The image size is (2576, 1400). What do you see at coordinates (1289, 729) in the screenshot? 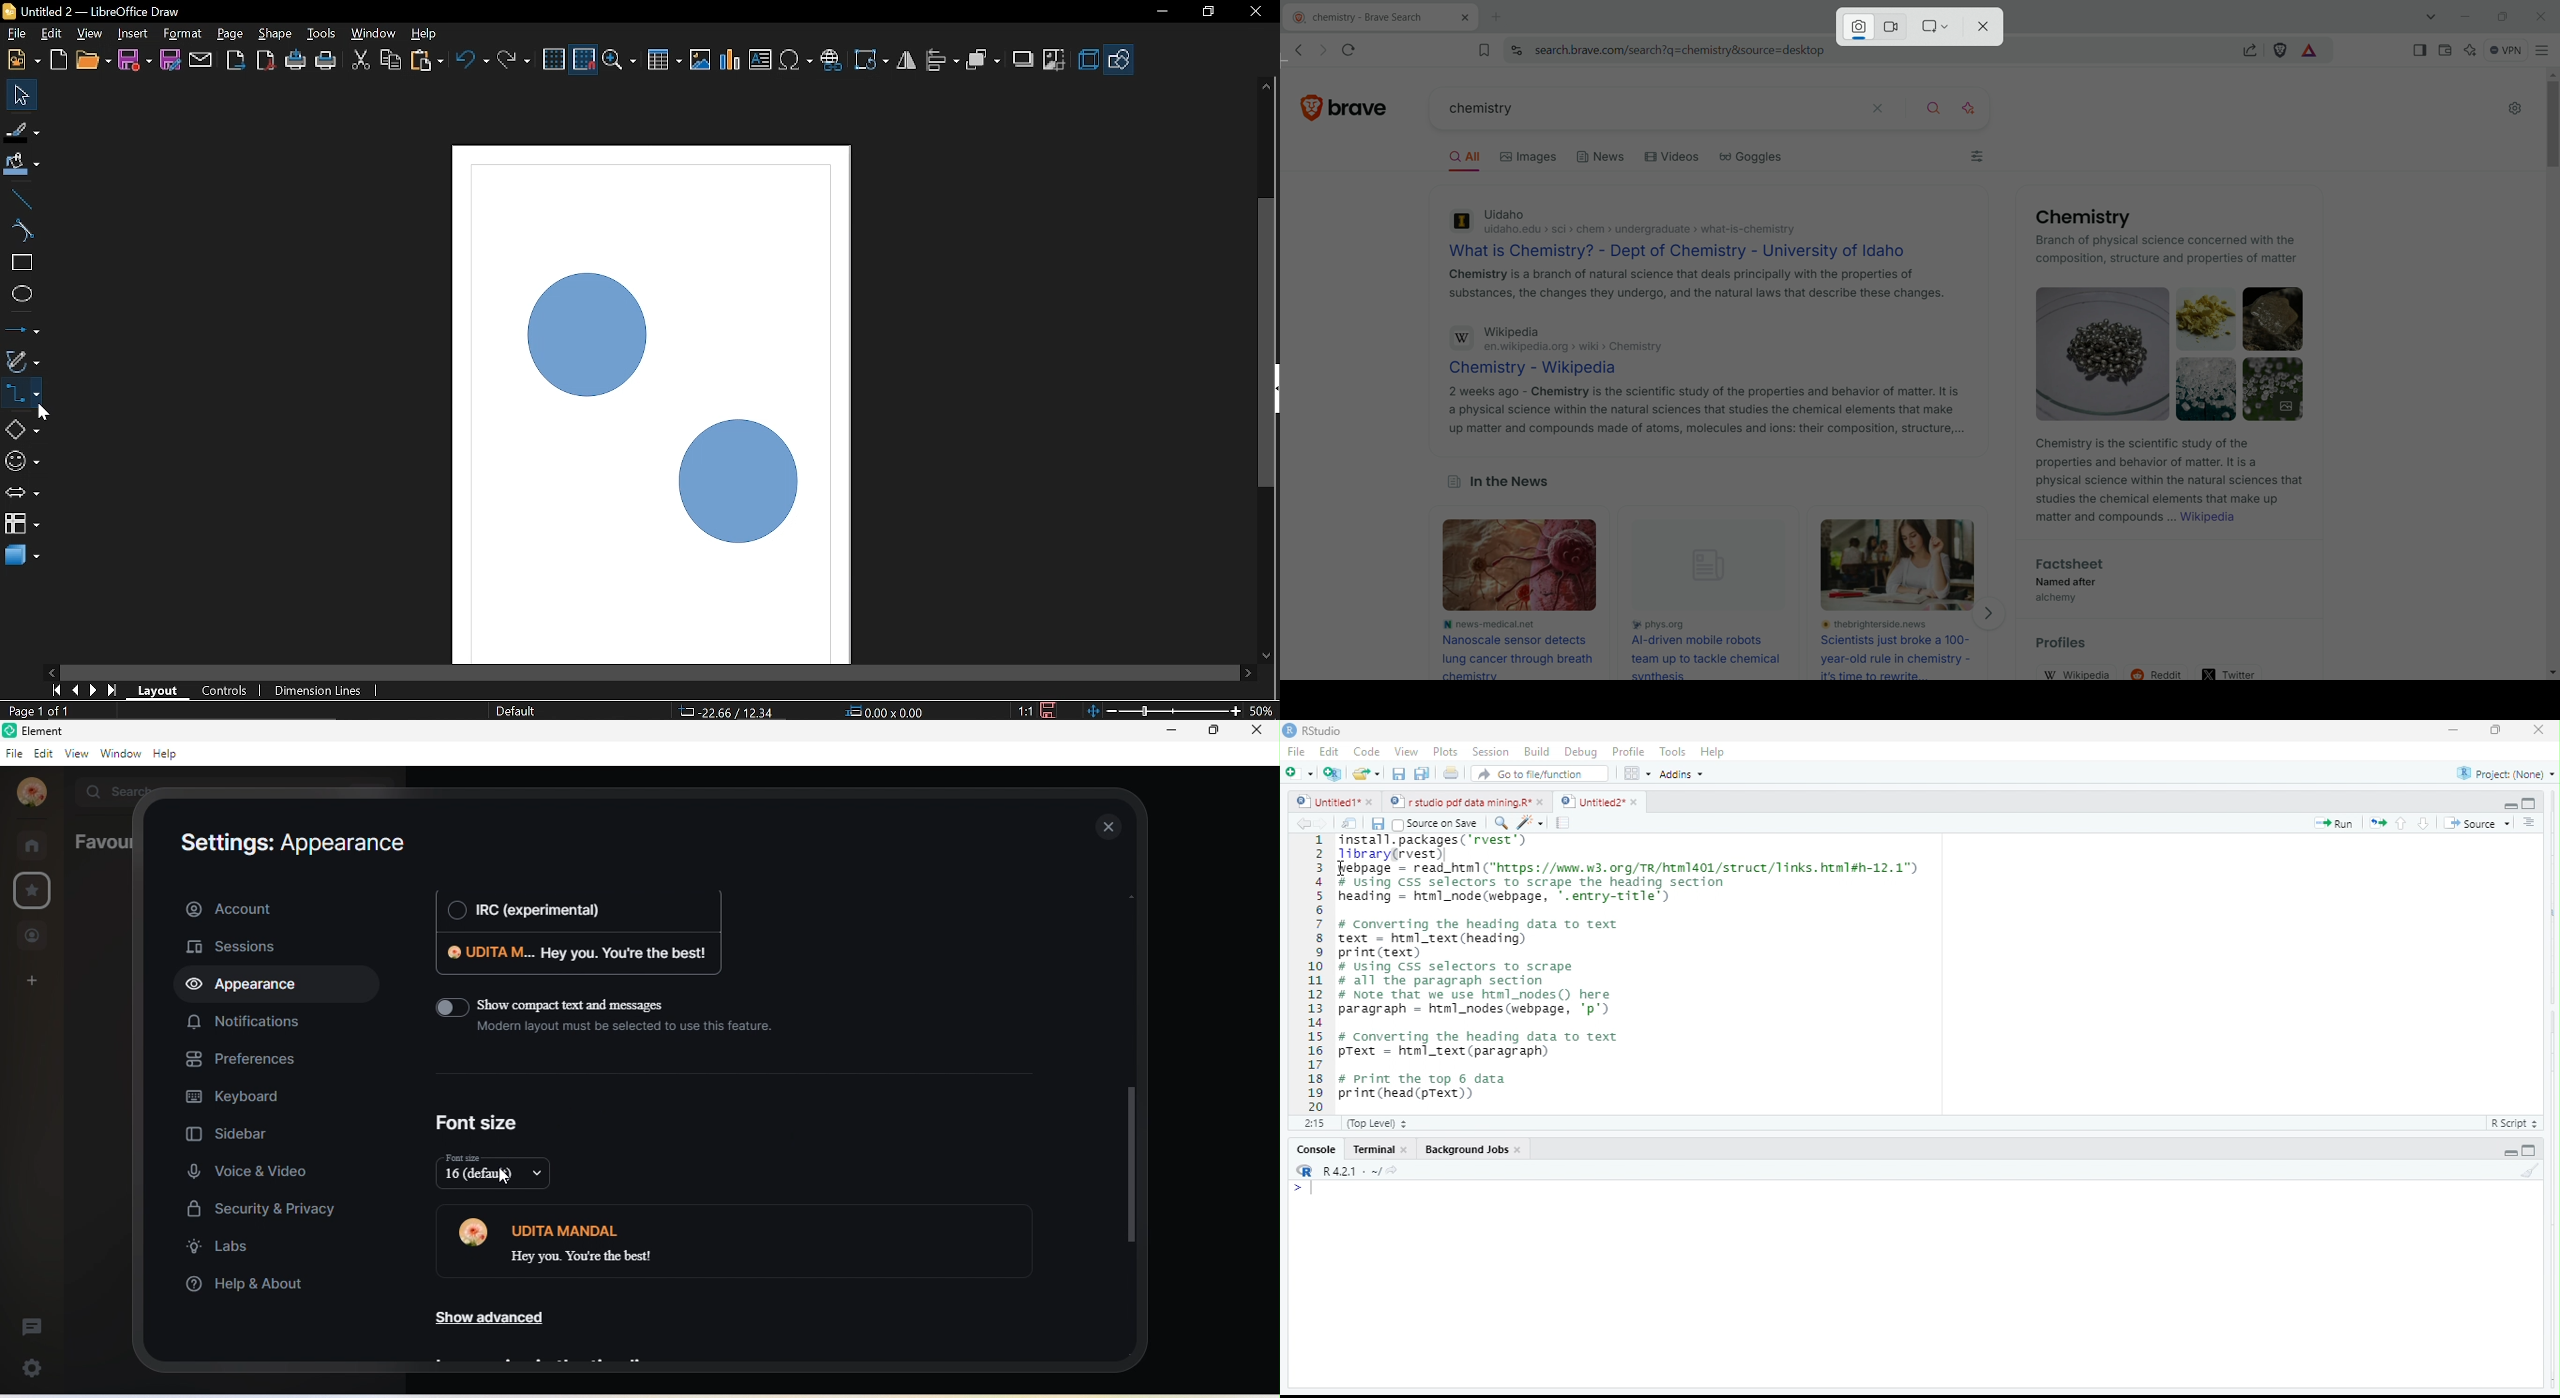
I see `rs studio logo` at bounding box center [1289, 729].